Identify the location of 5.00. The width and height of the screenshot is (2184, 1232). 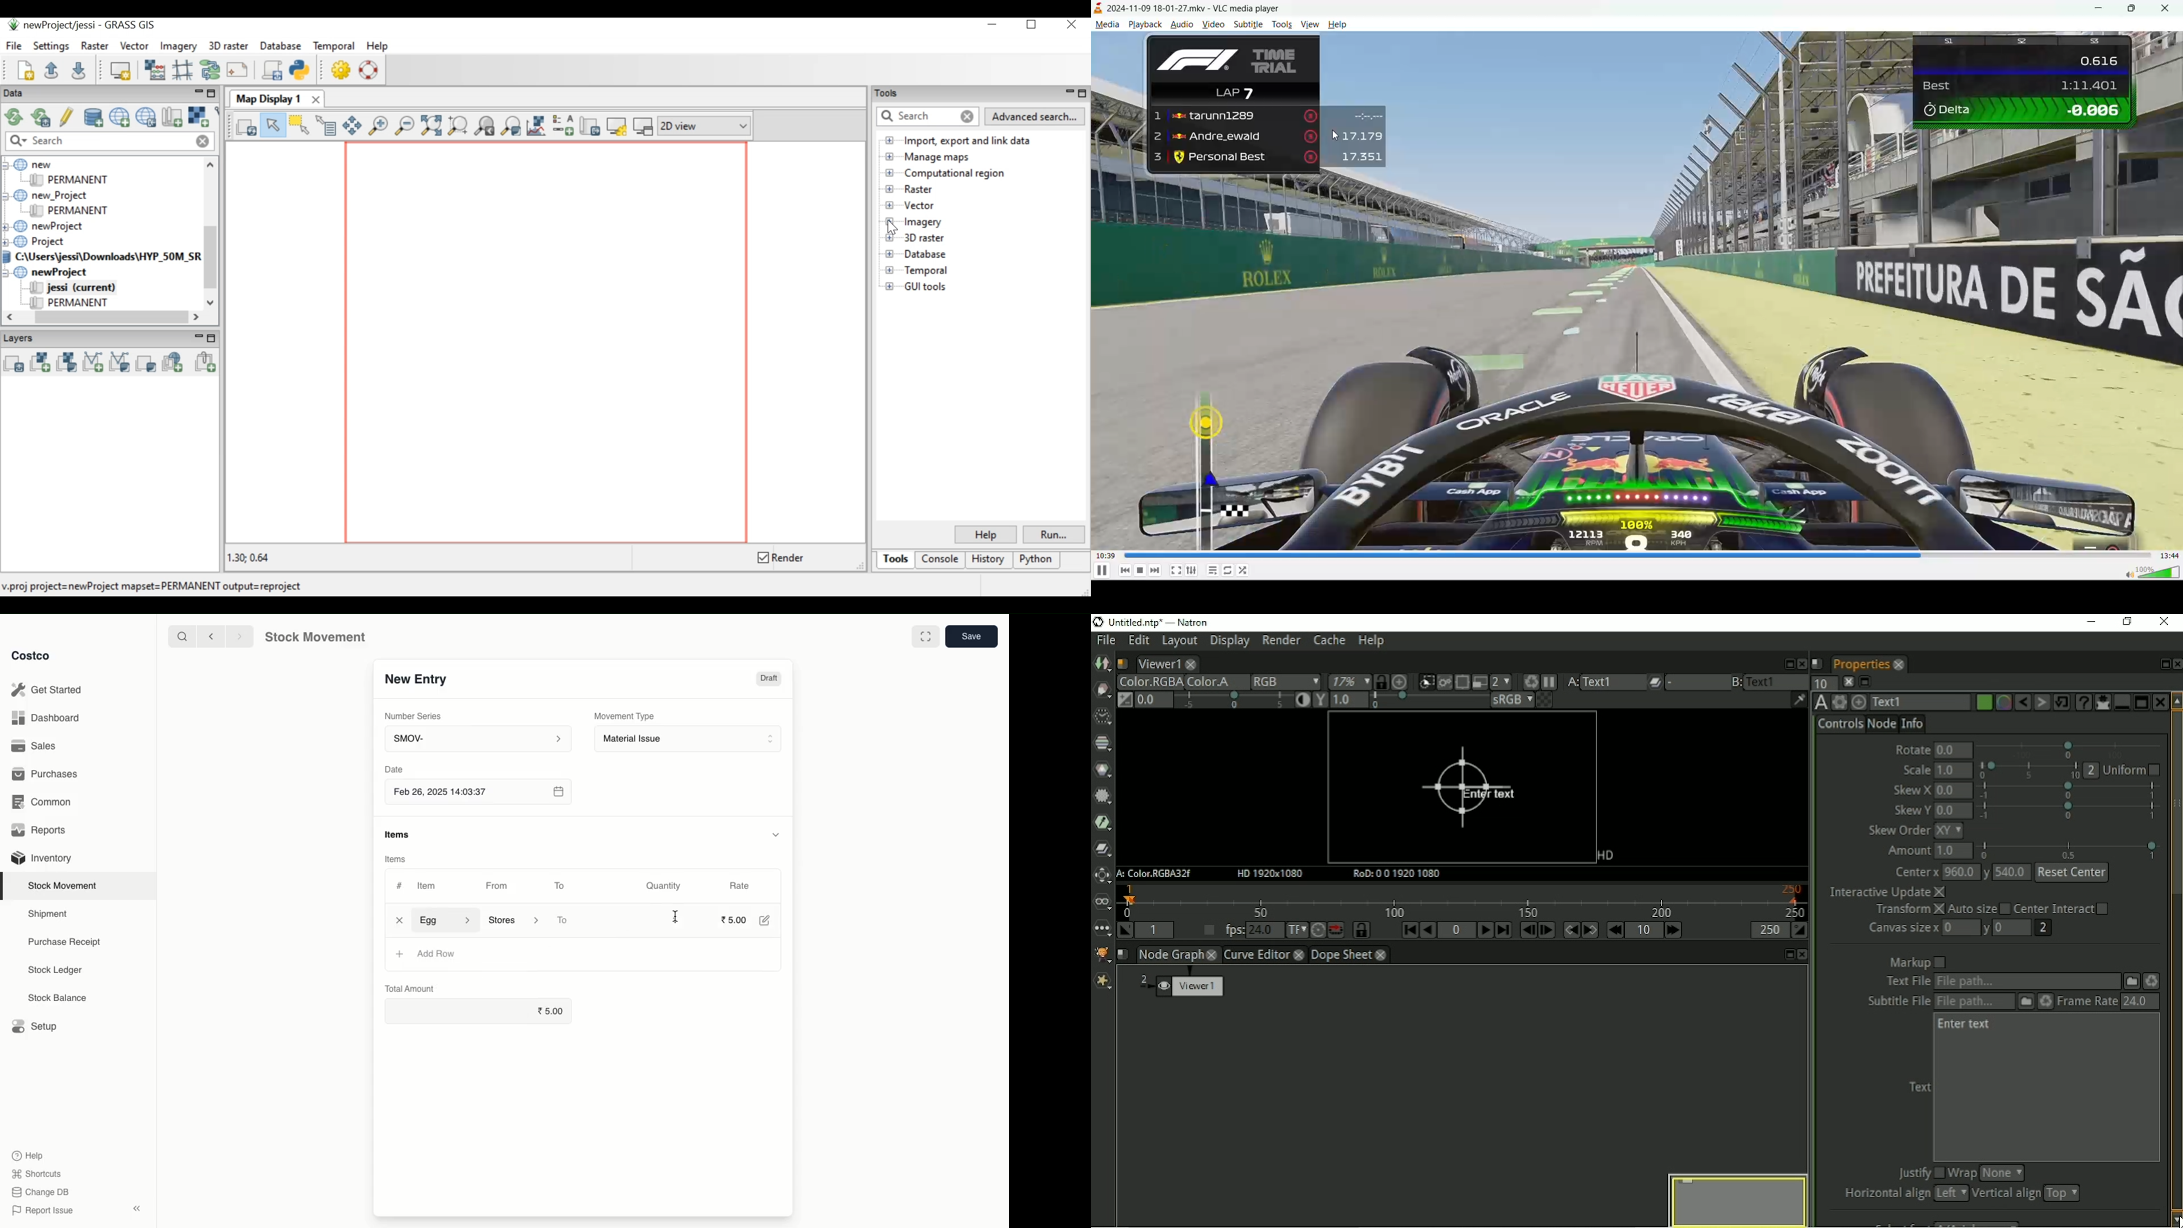
(735, 920).